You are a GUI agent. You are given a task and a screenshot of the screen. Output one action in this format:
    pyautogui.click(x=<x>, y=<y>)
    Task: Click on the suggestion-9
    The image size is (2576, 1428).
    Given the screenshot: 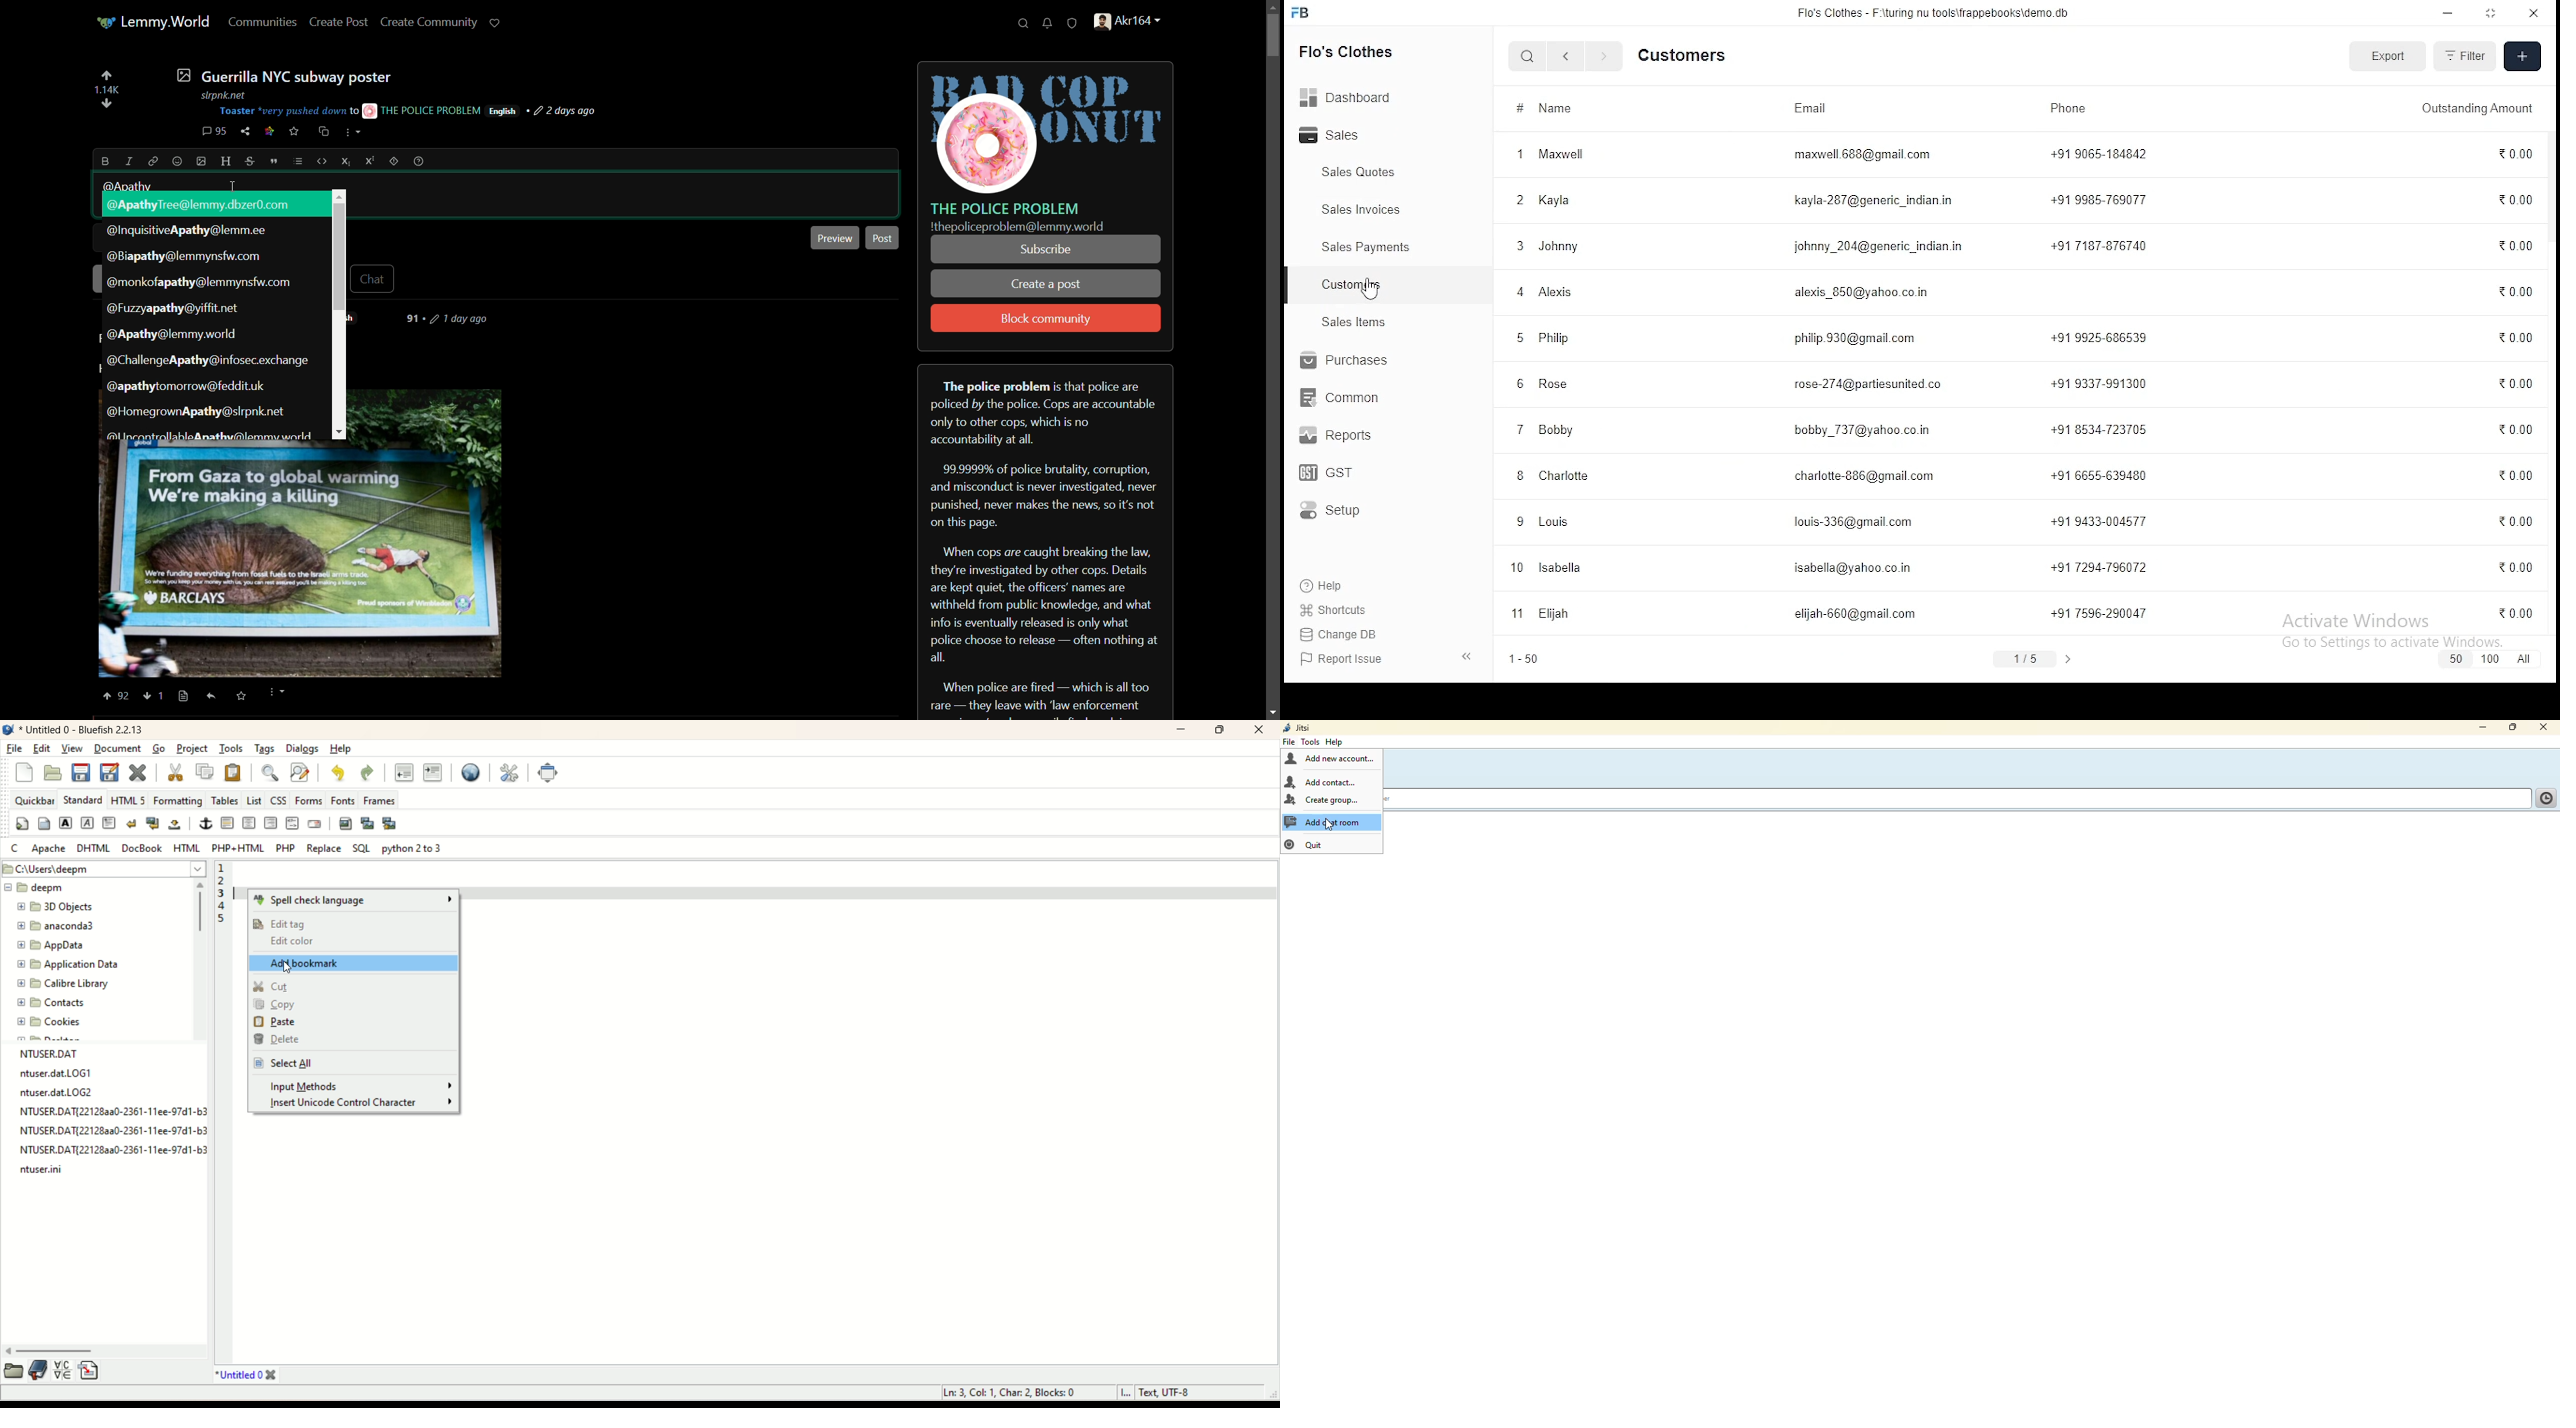 What is the action you would take?
    pyautogui.click(x=194, y=411)
    